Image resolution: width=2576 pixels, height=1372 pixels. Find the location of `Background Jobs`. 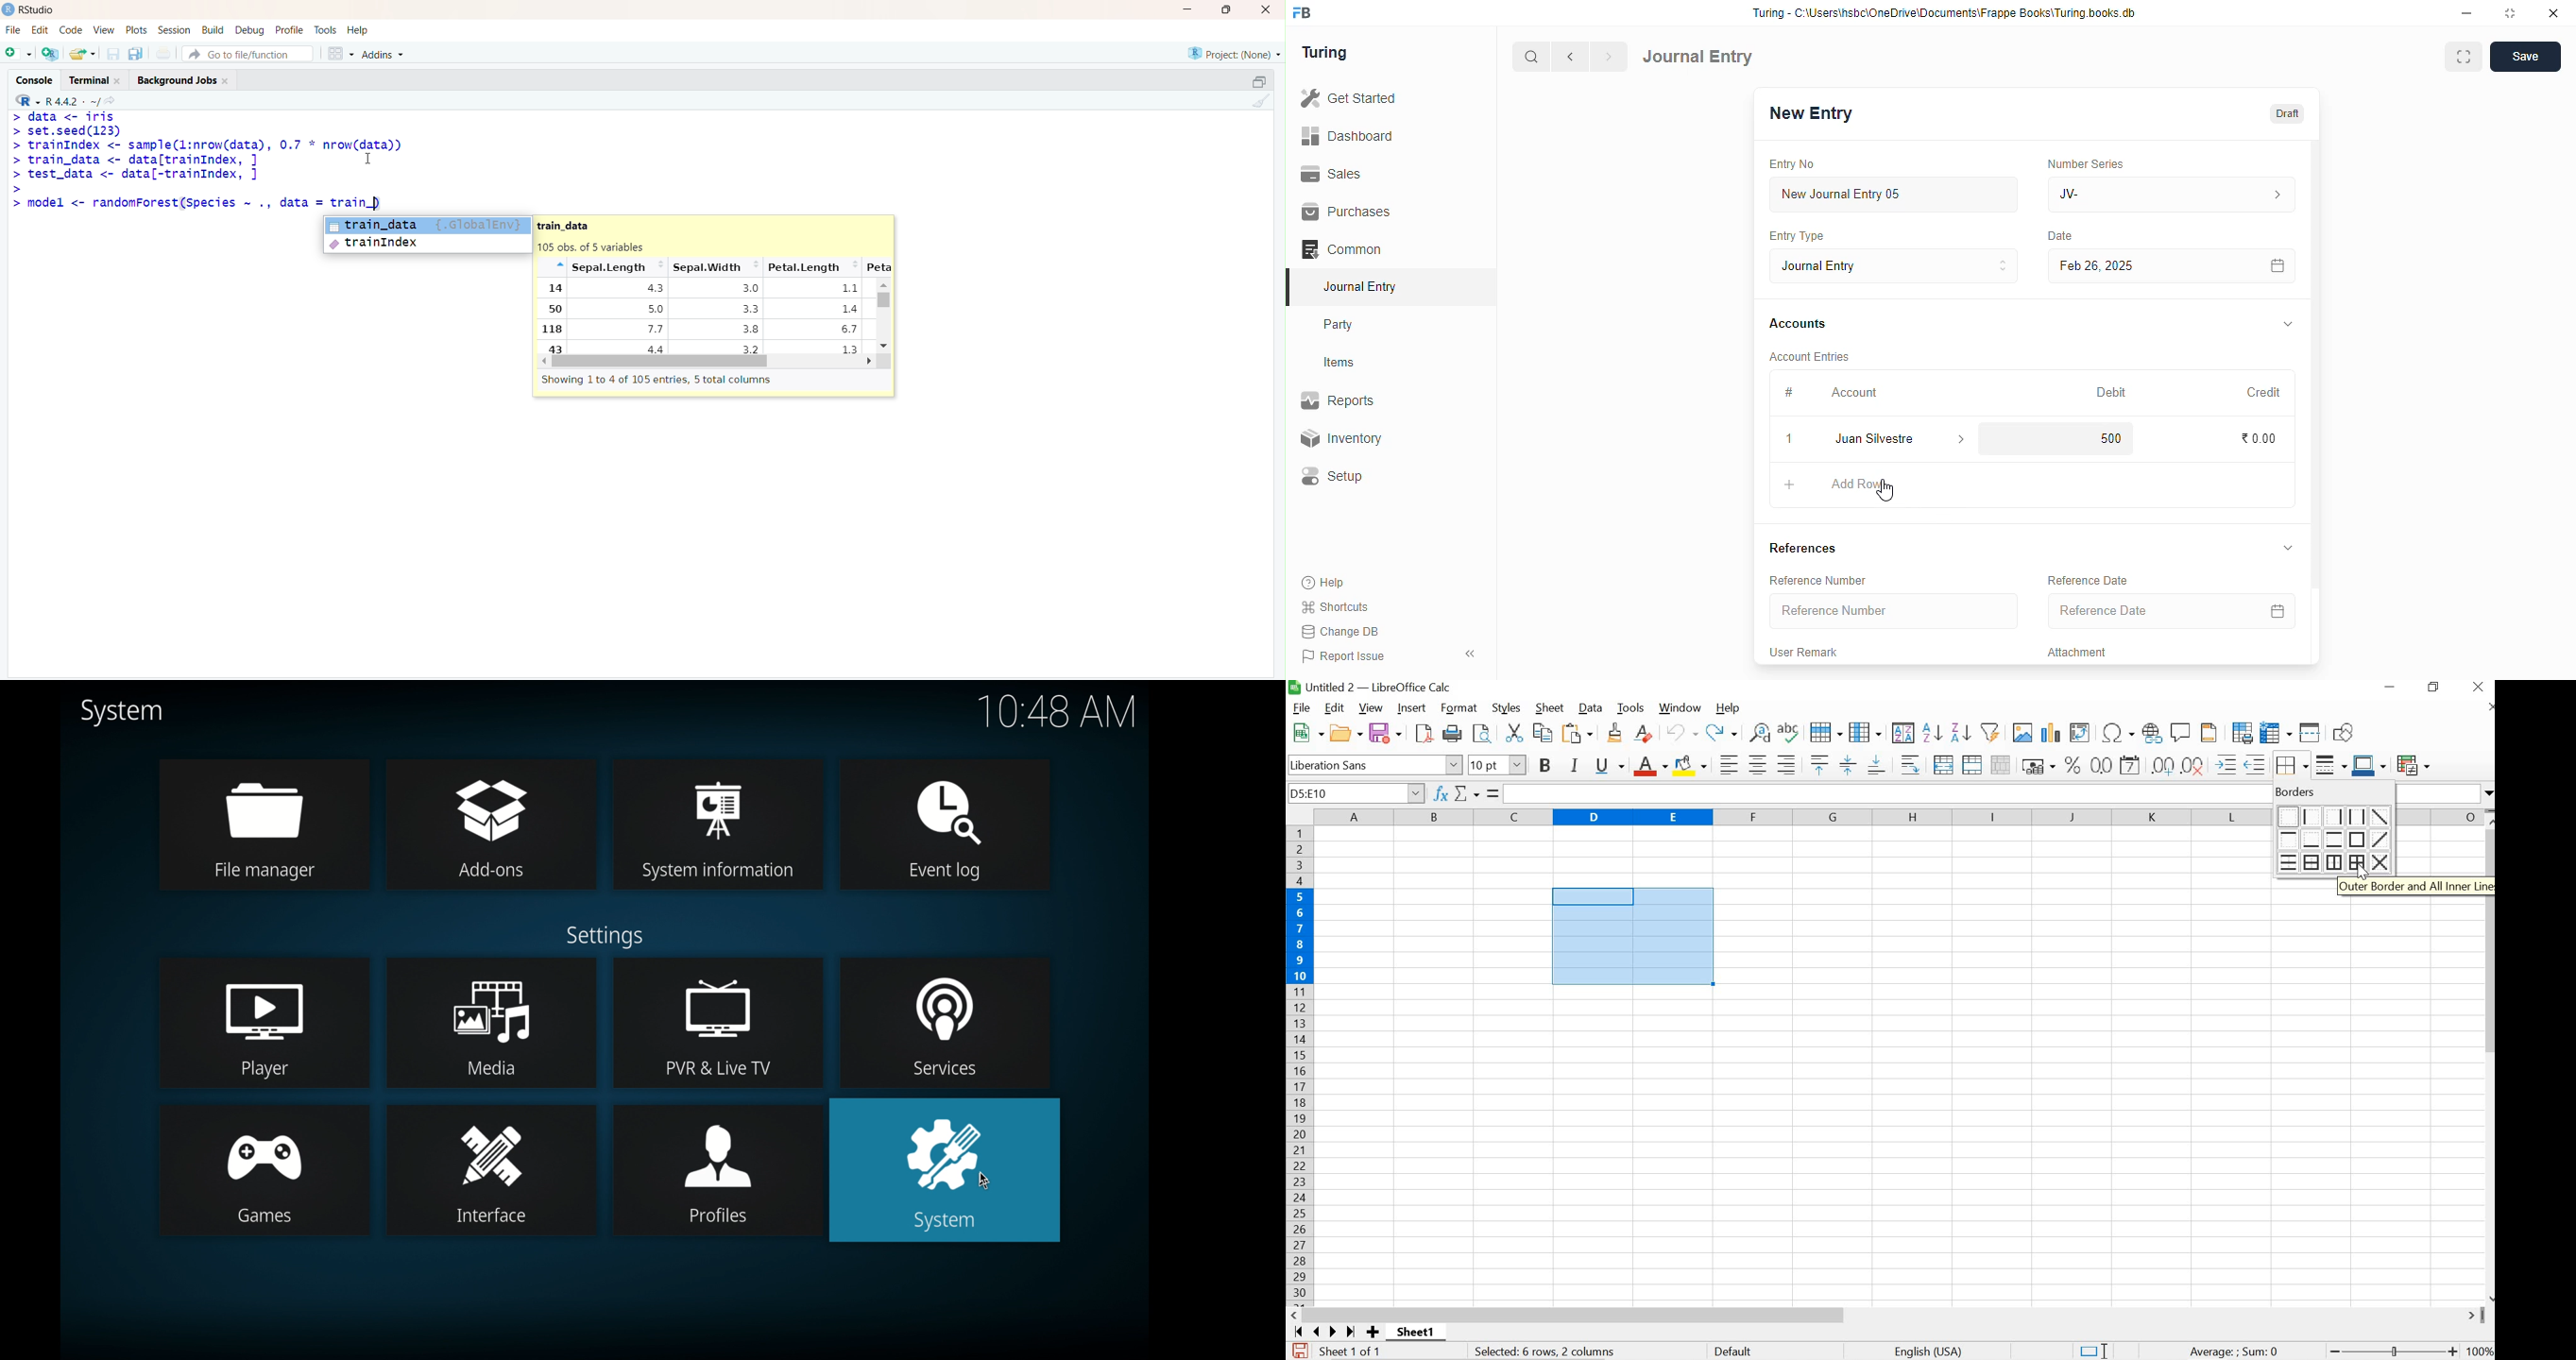

Background Jobs is located at coordinates (183, 79).